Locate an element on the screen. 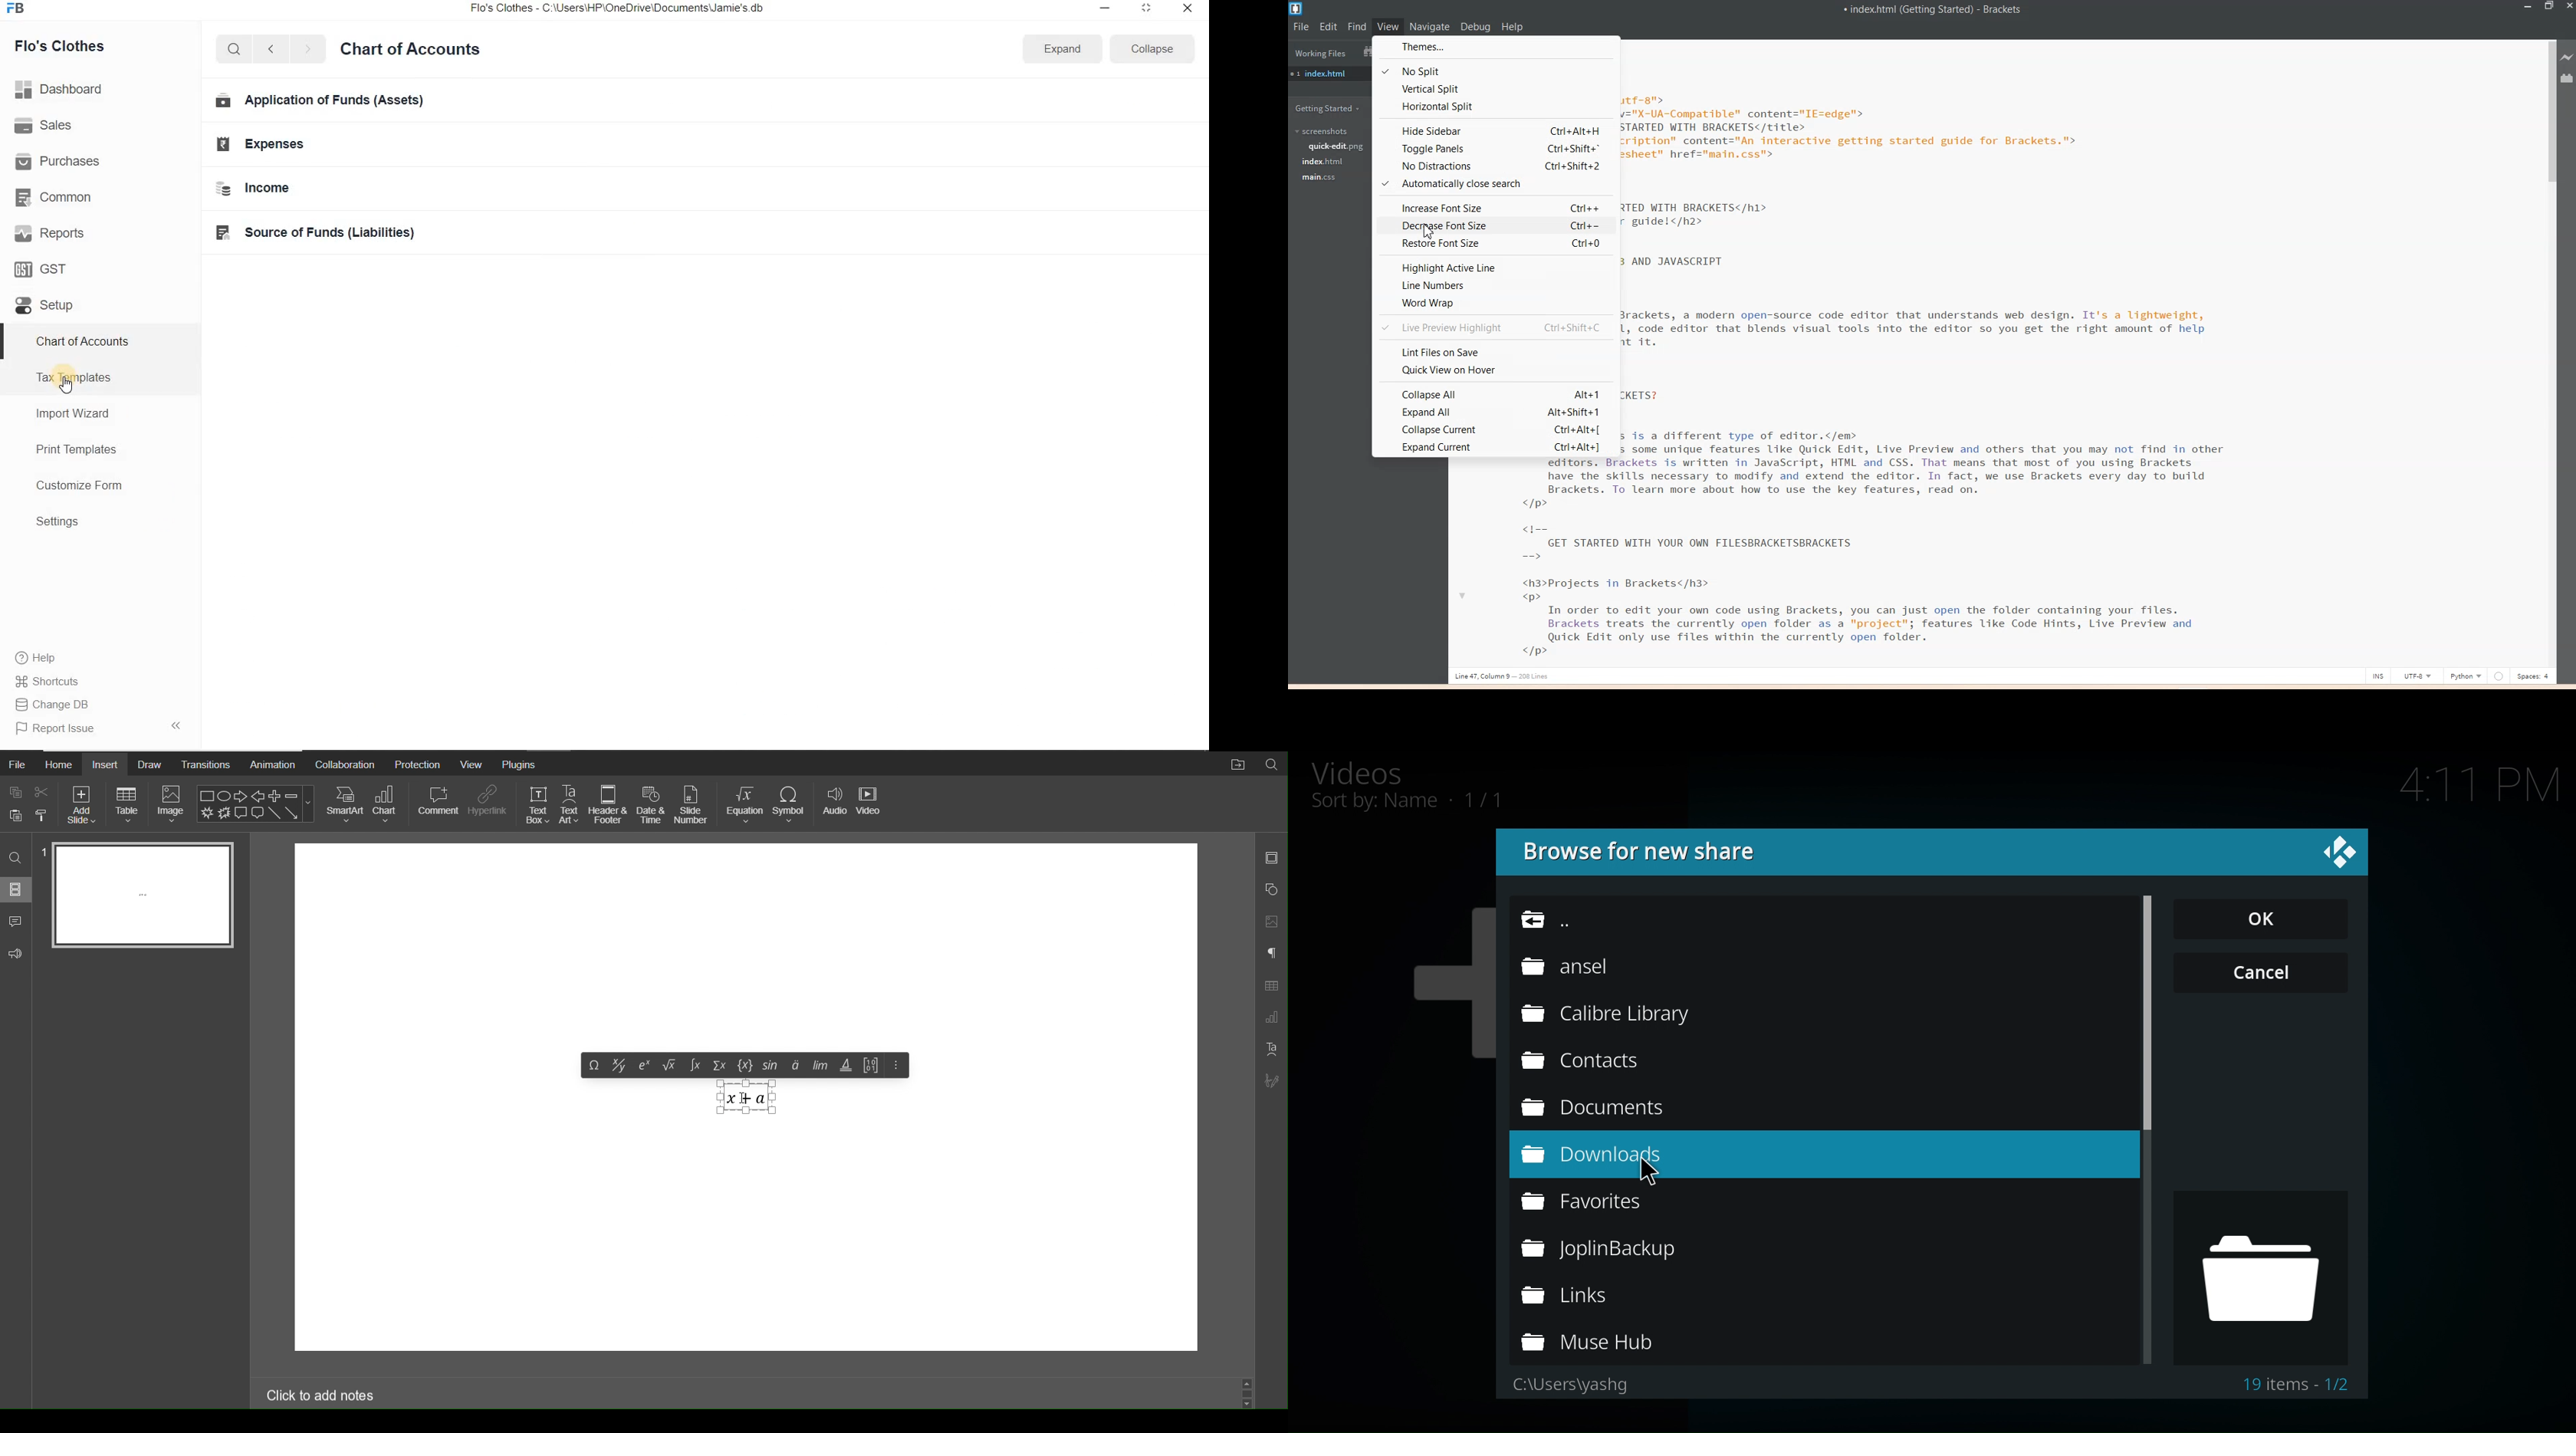  No Distractions is located at coordinates (1496, 167).